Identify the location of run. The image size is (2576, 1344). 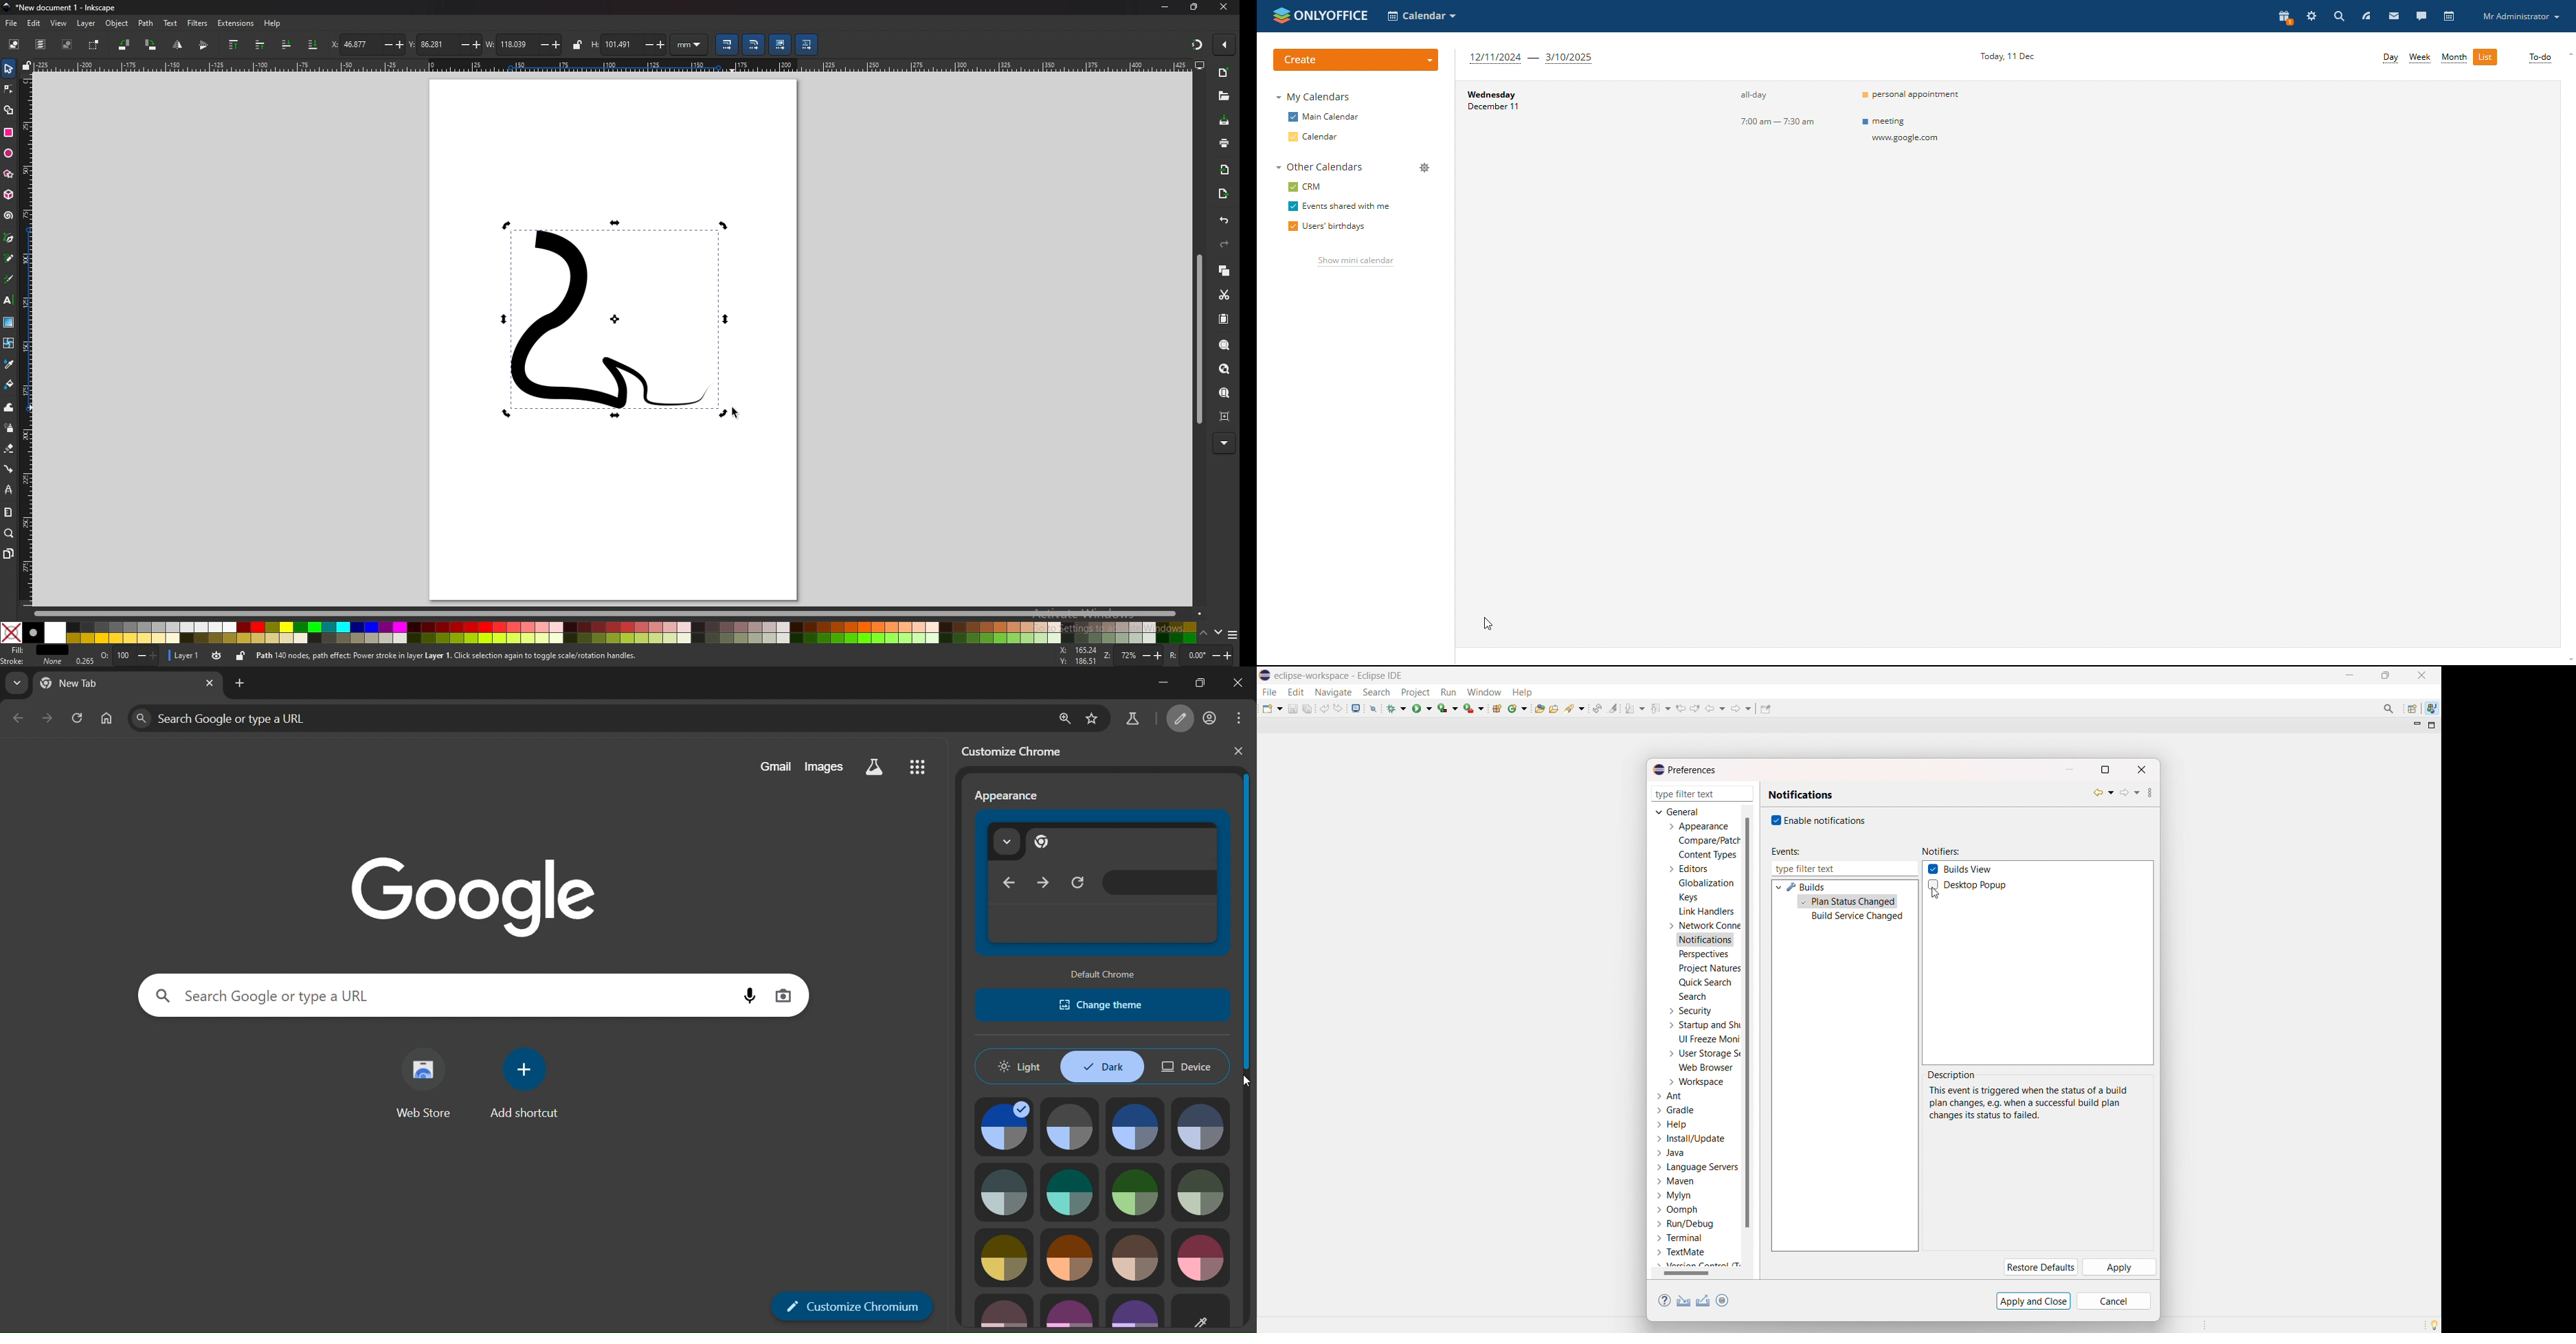
(1448, 692).